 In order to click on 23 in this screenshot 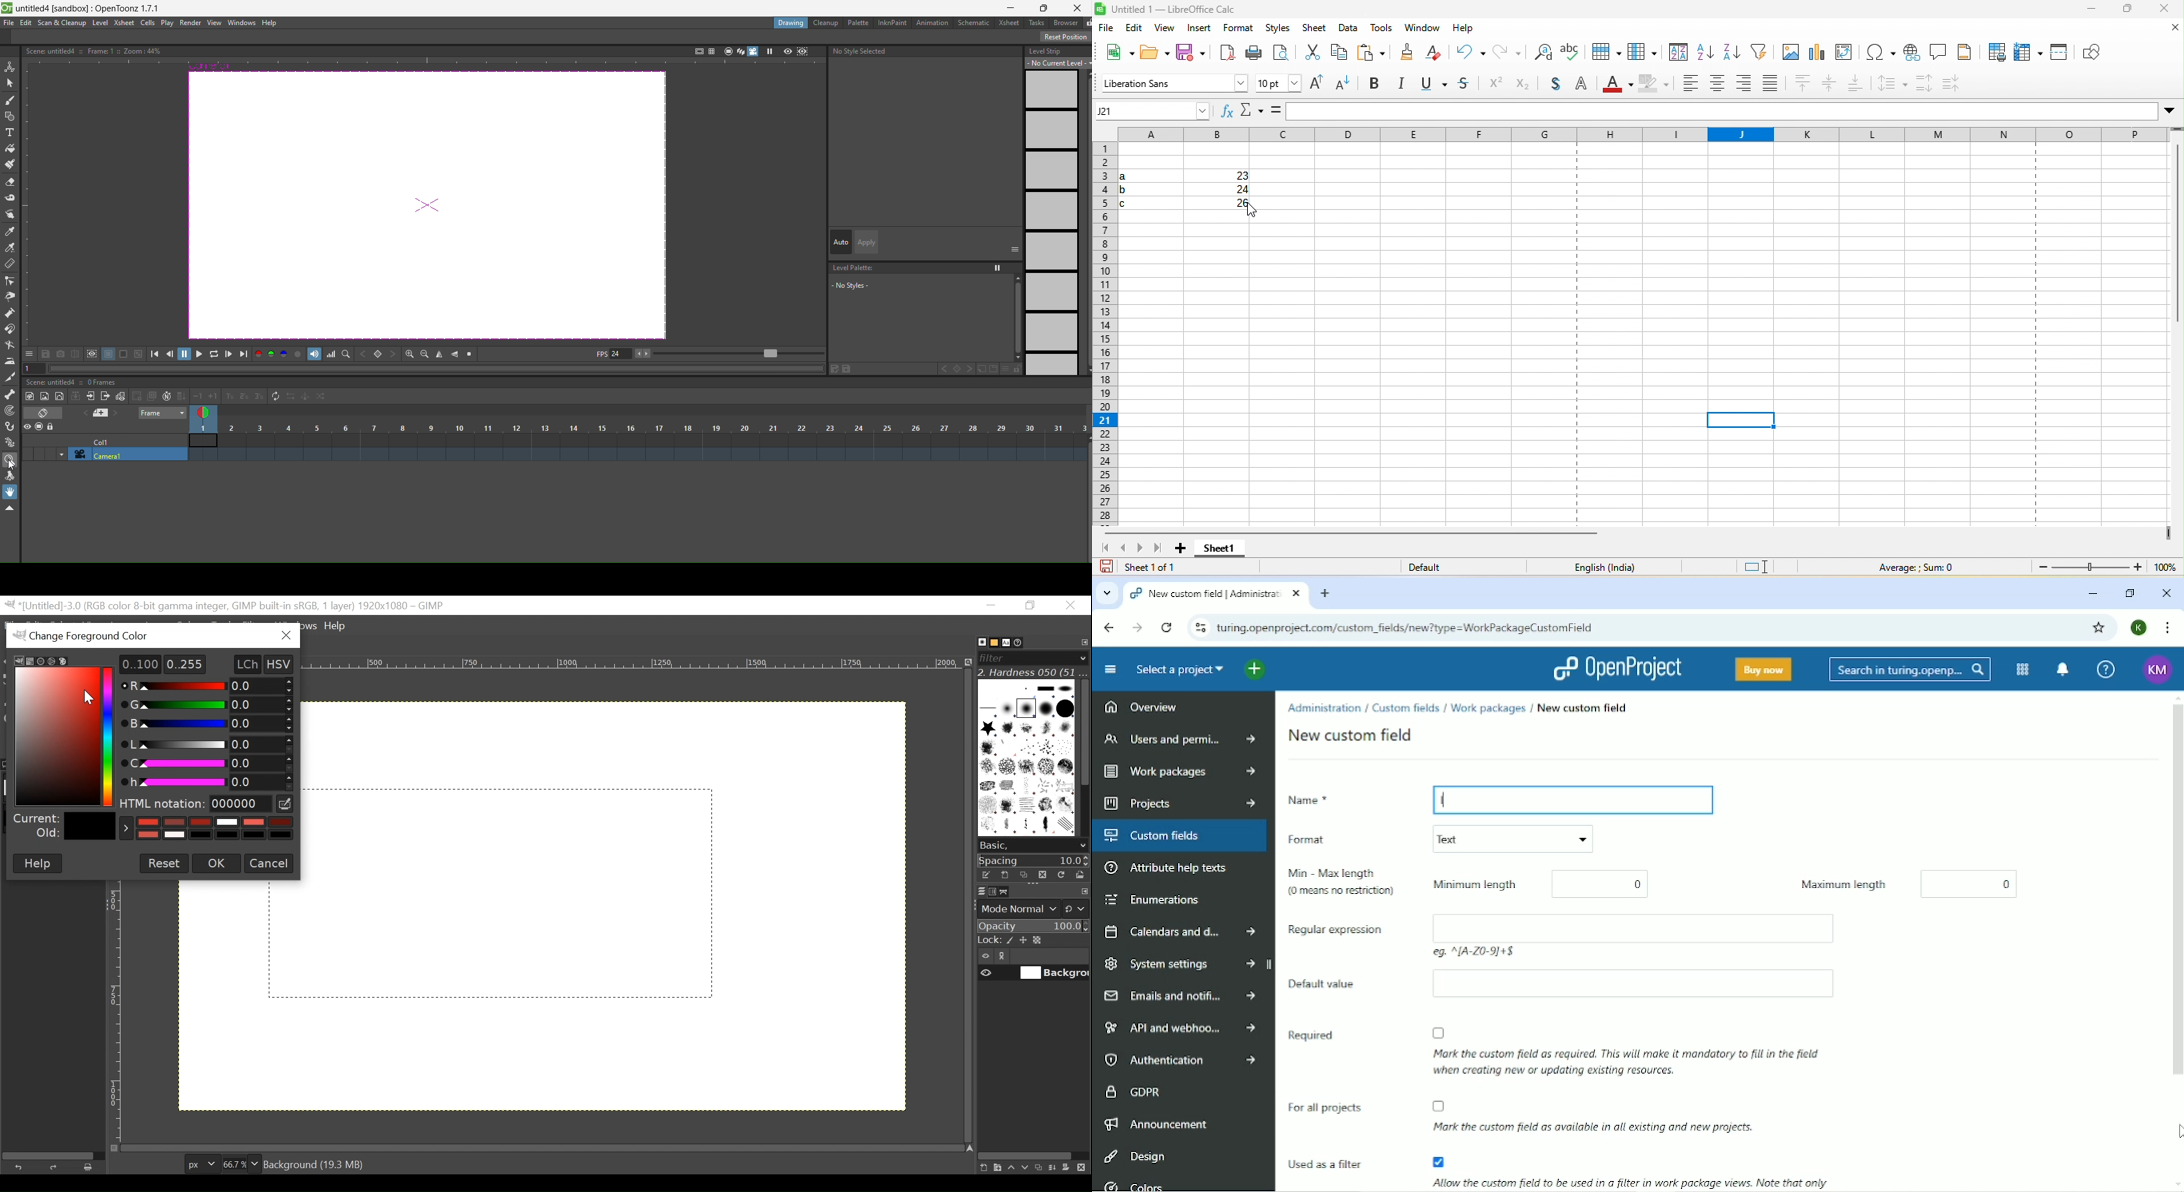, I will do `click(1235, 177)`.